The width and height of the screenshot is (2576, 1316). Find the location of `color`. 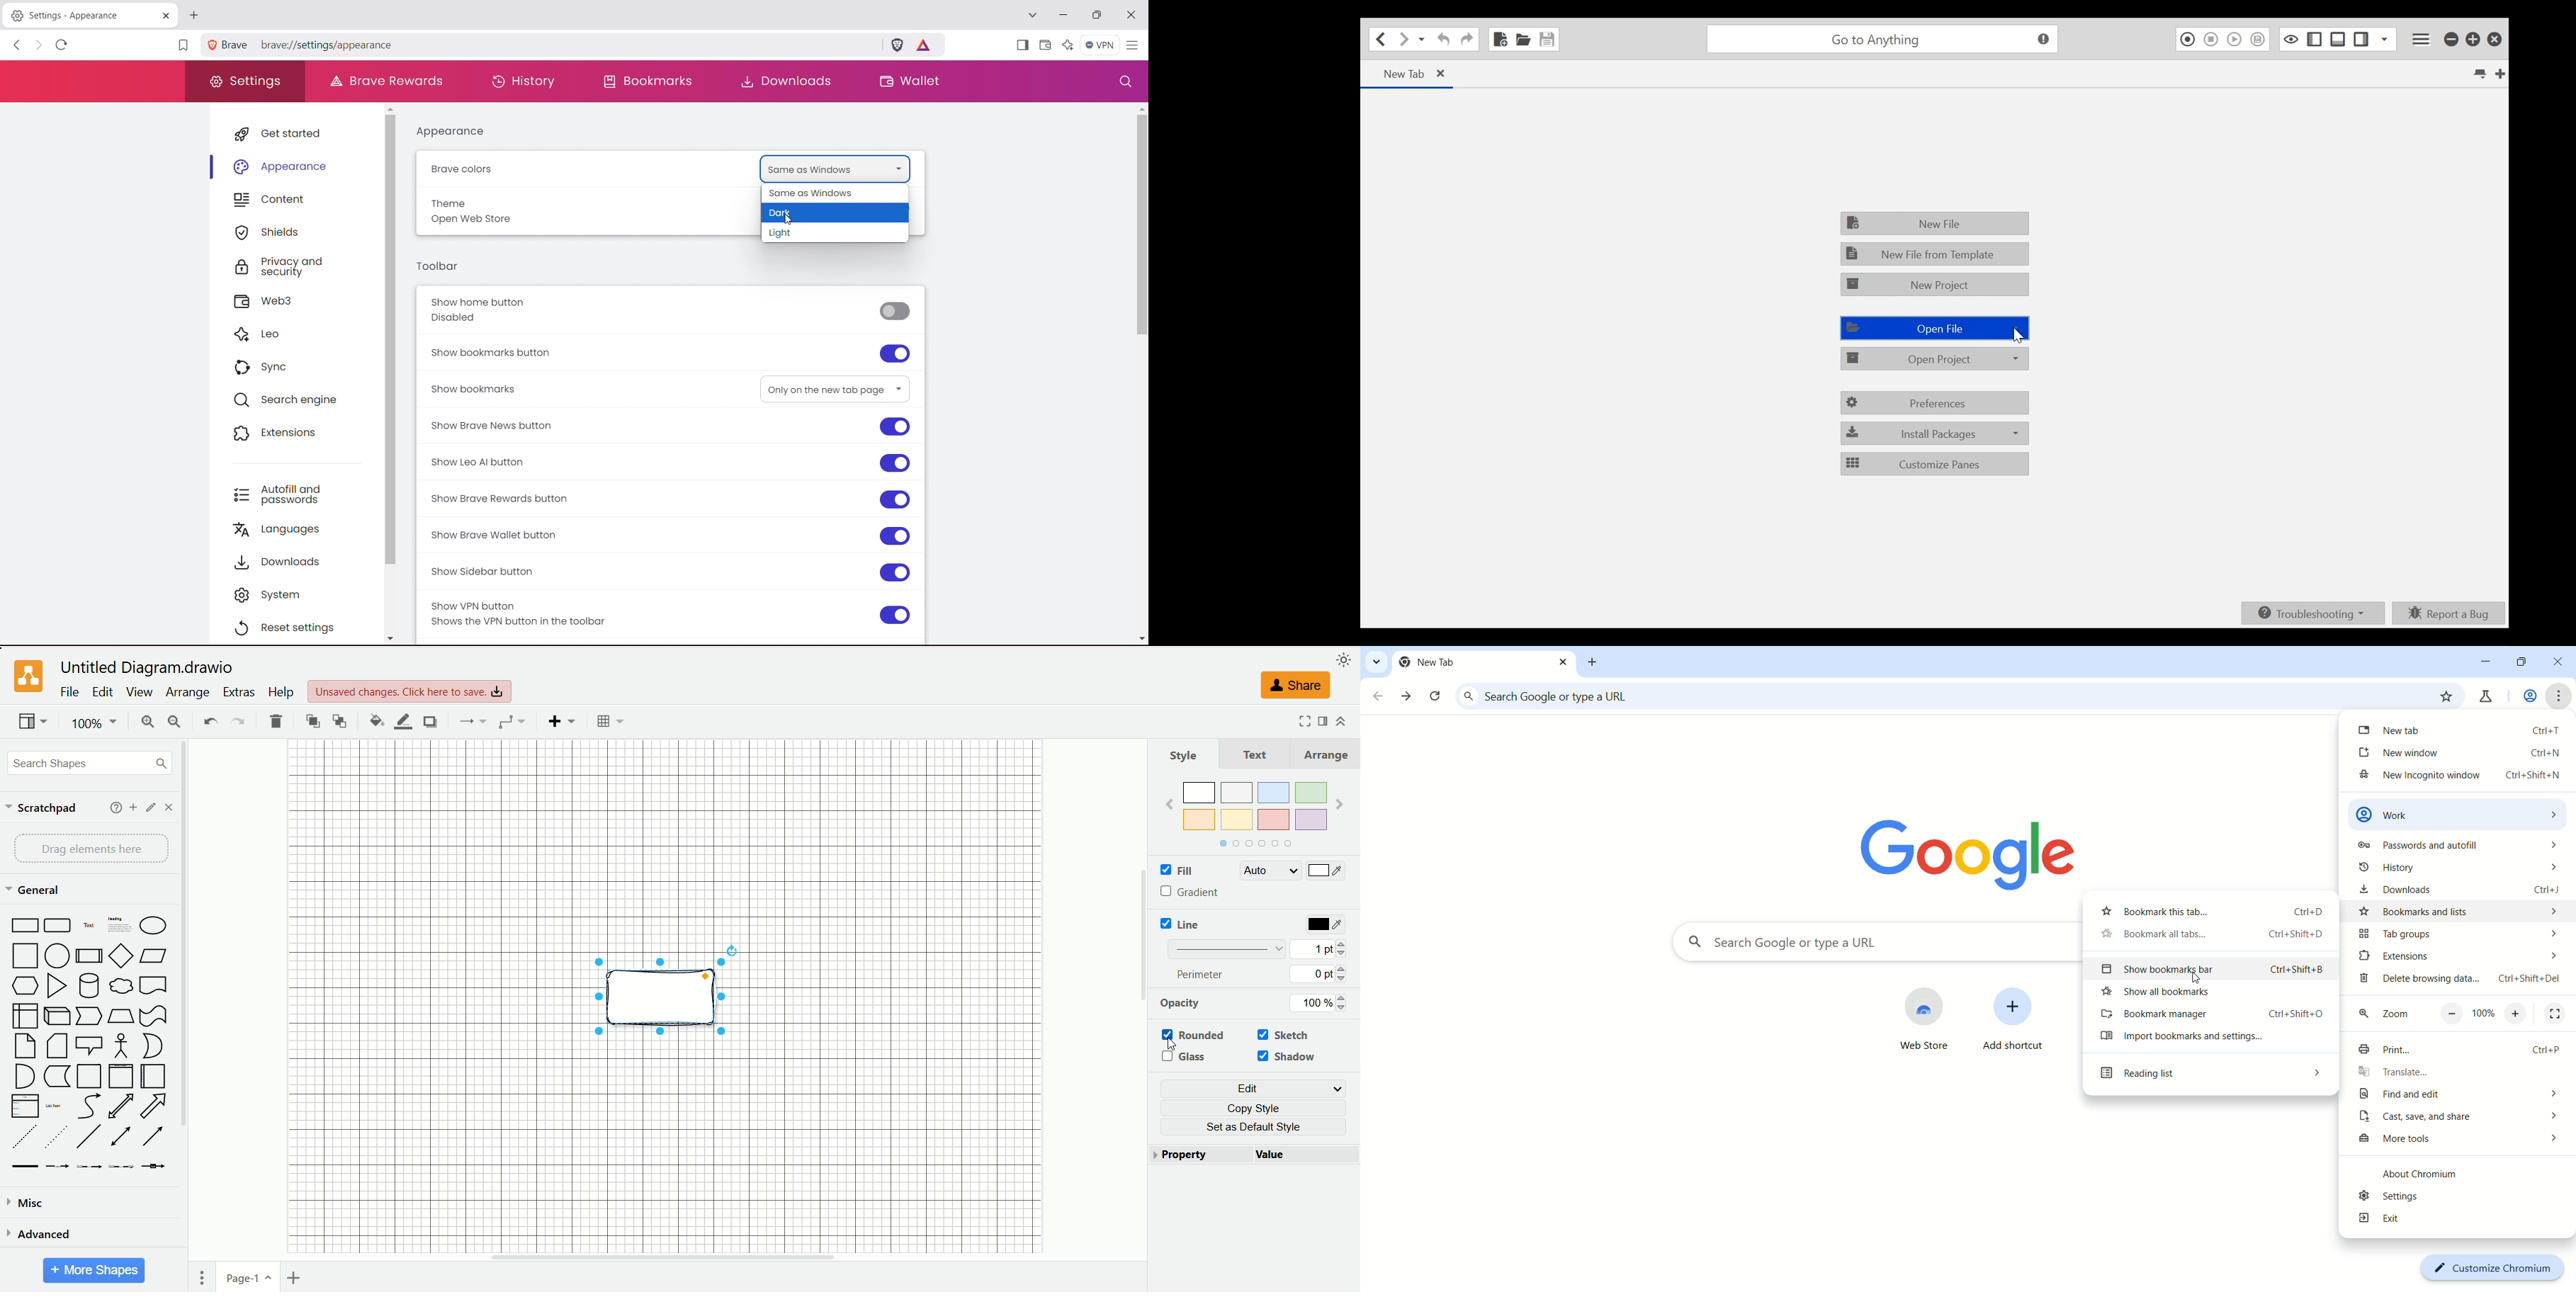

color is located at coordinates (1327, 925).